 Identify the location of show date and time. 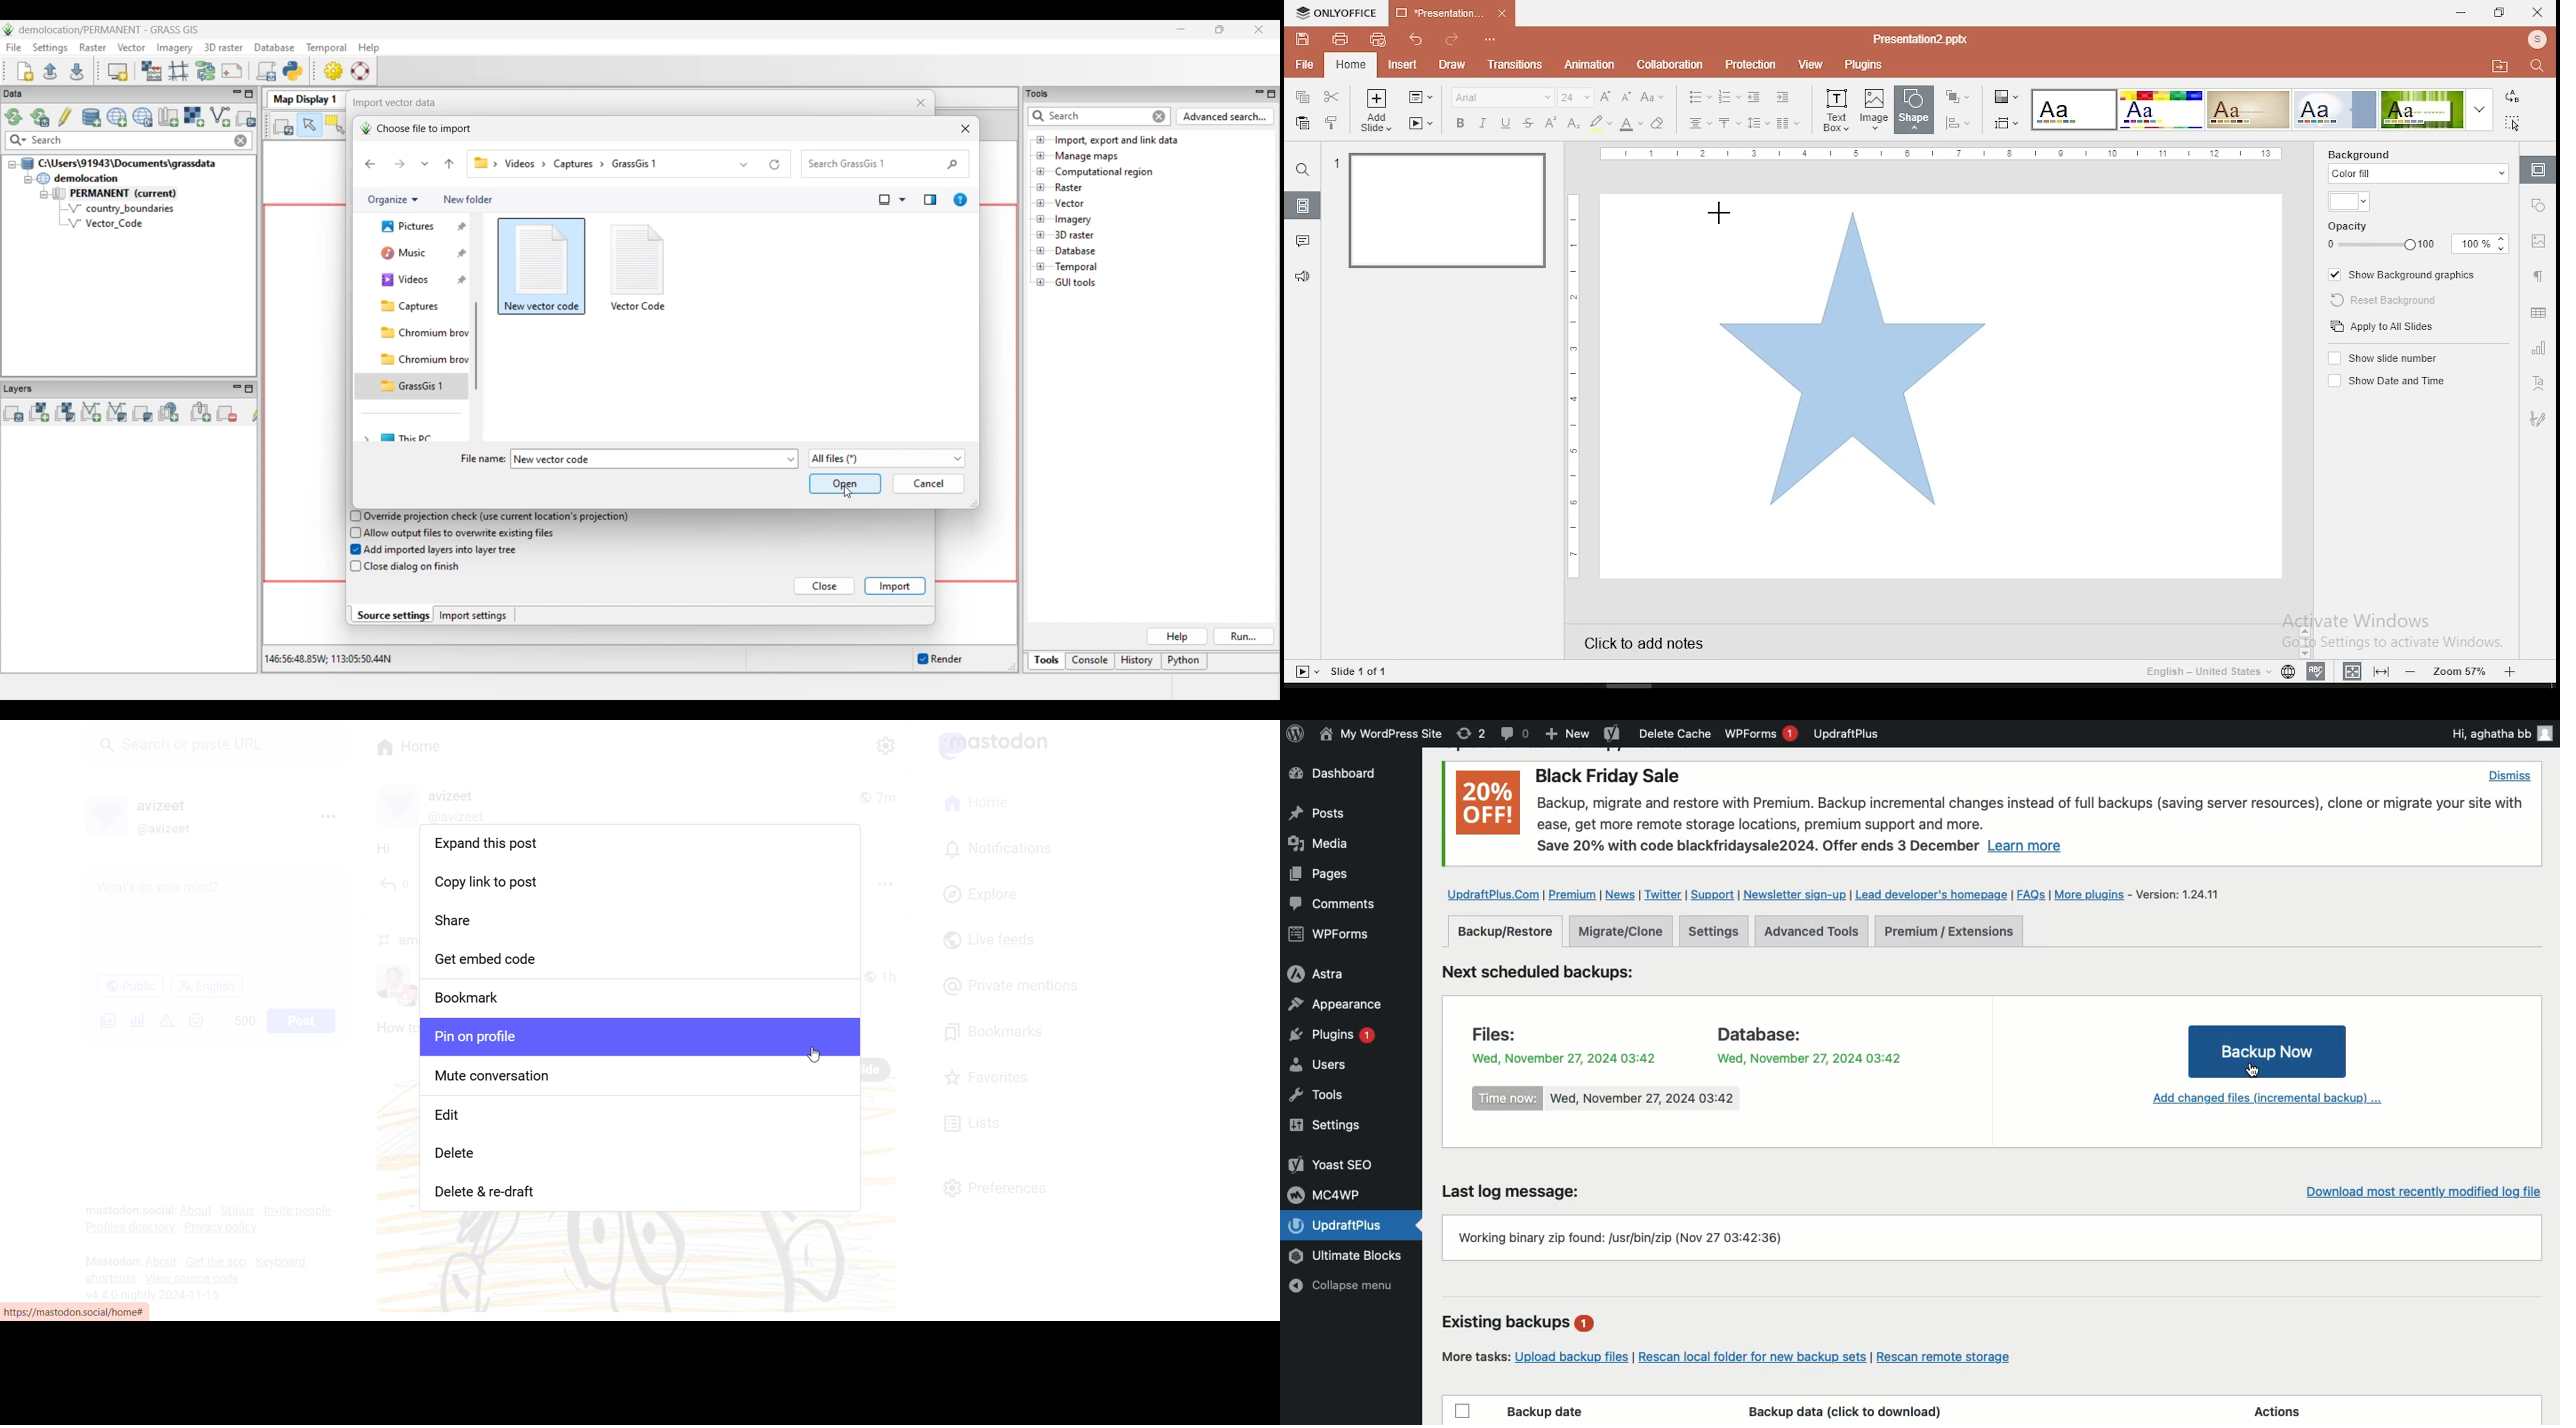
(2384, 381).